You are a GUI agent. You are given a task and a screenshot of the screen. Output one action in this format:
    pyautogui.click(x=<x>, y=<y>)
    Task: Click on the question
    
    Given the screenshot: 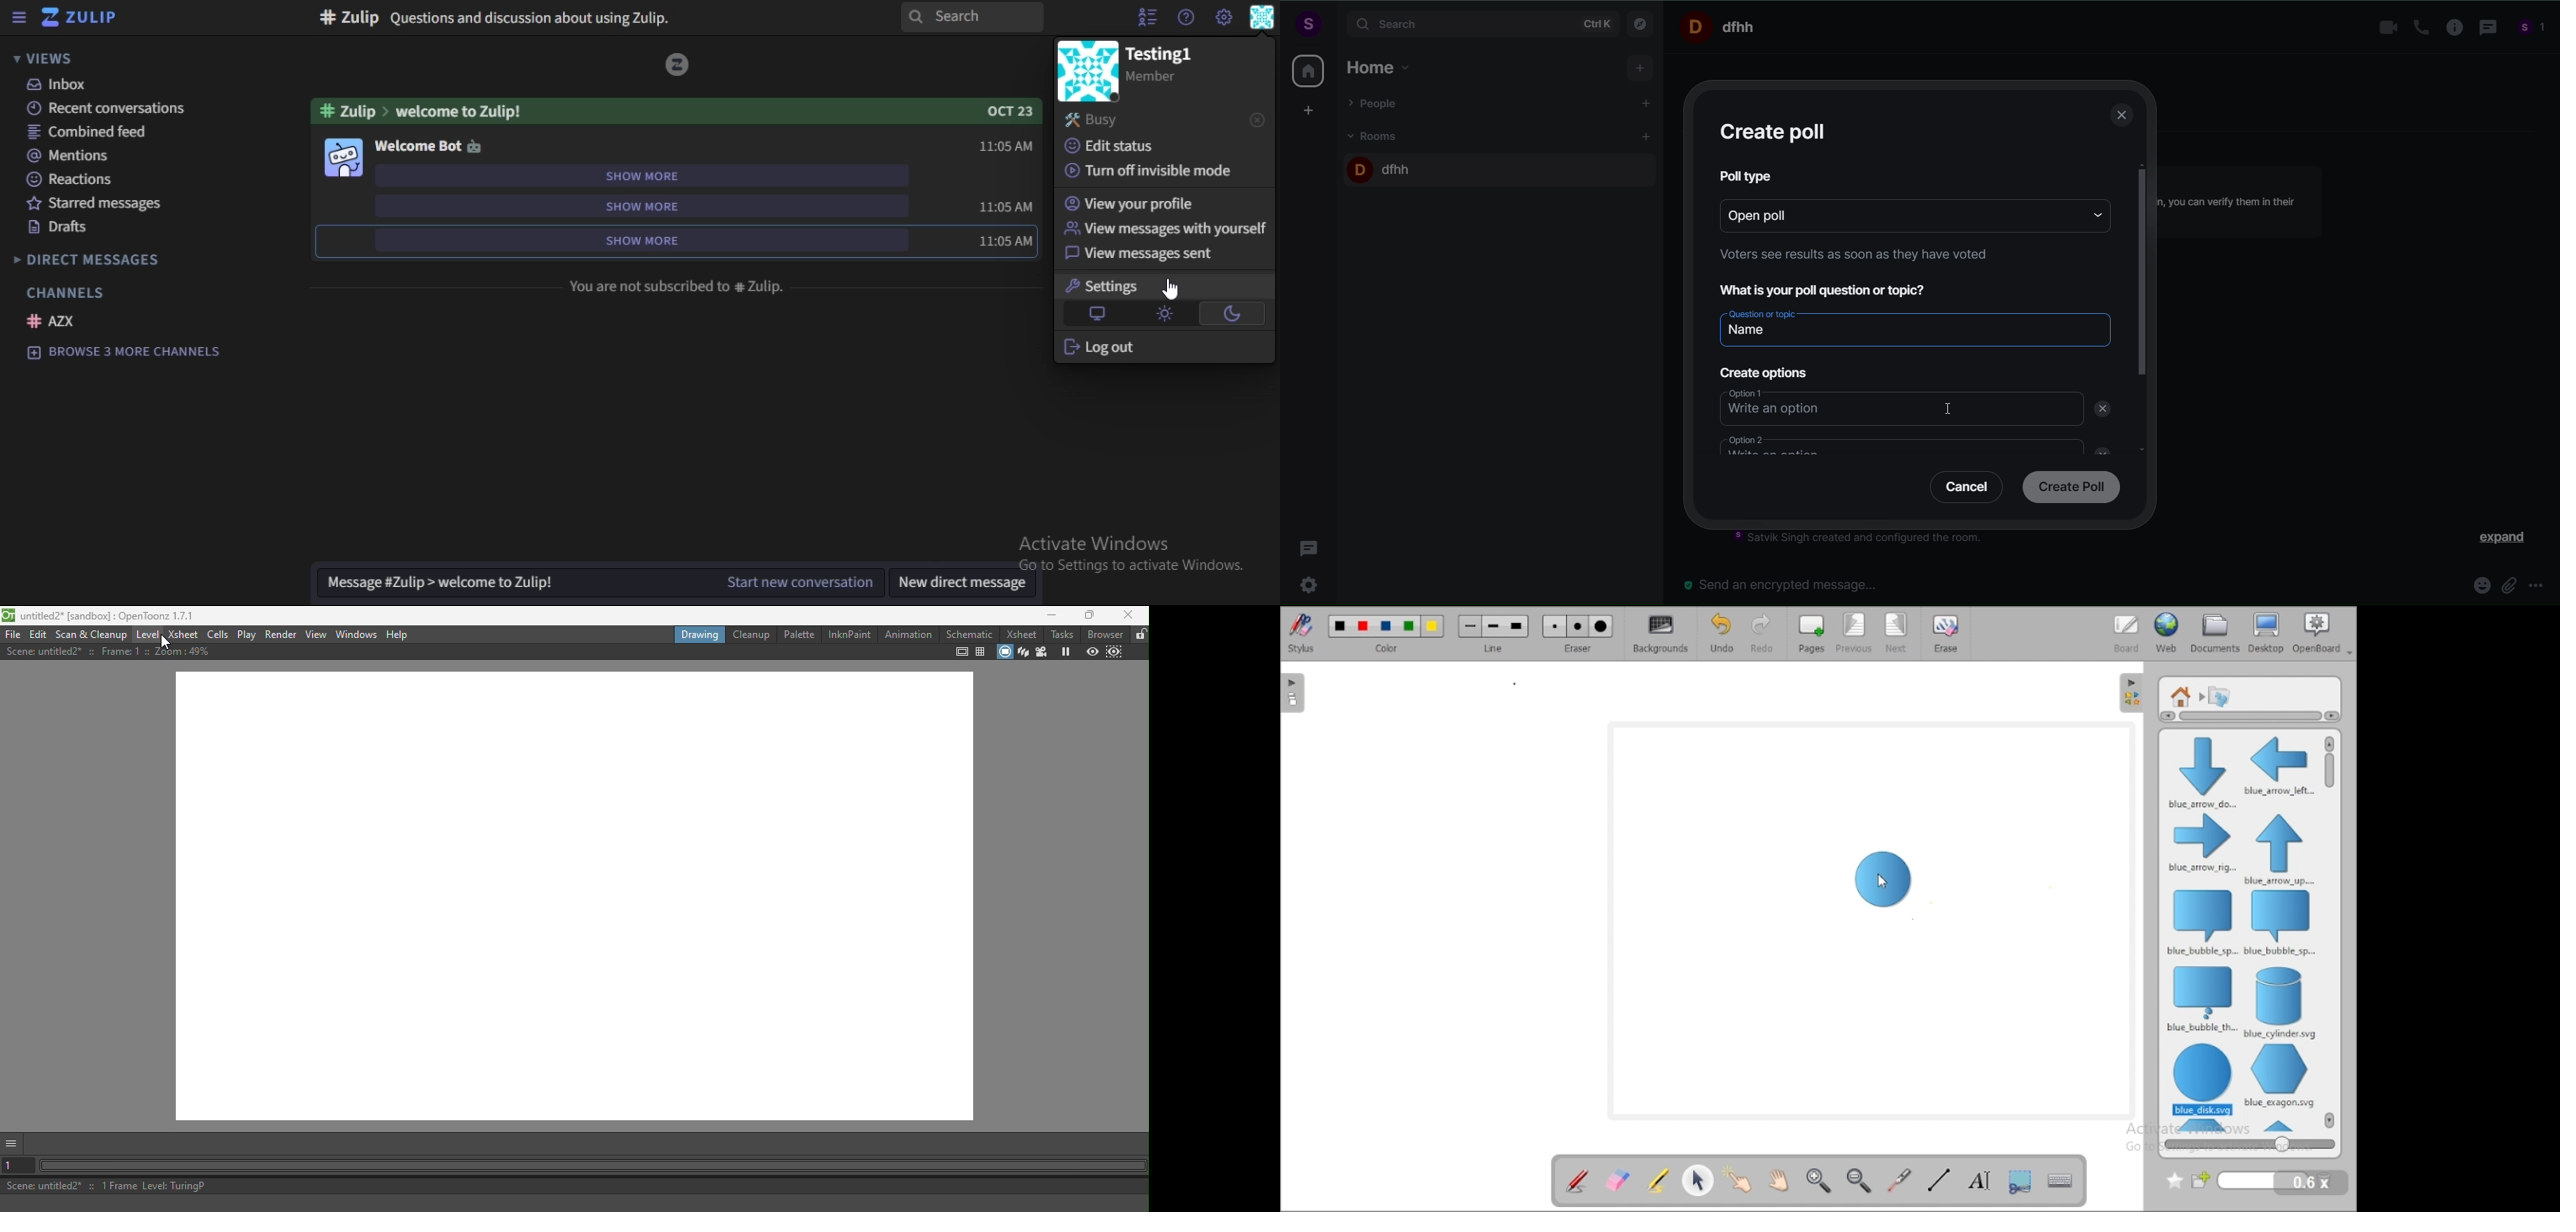 What is the action you would take?
    pyautogui.click(x=1832, y=289)
    